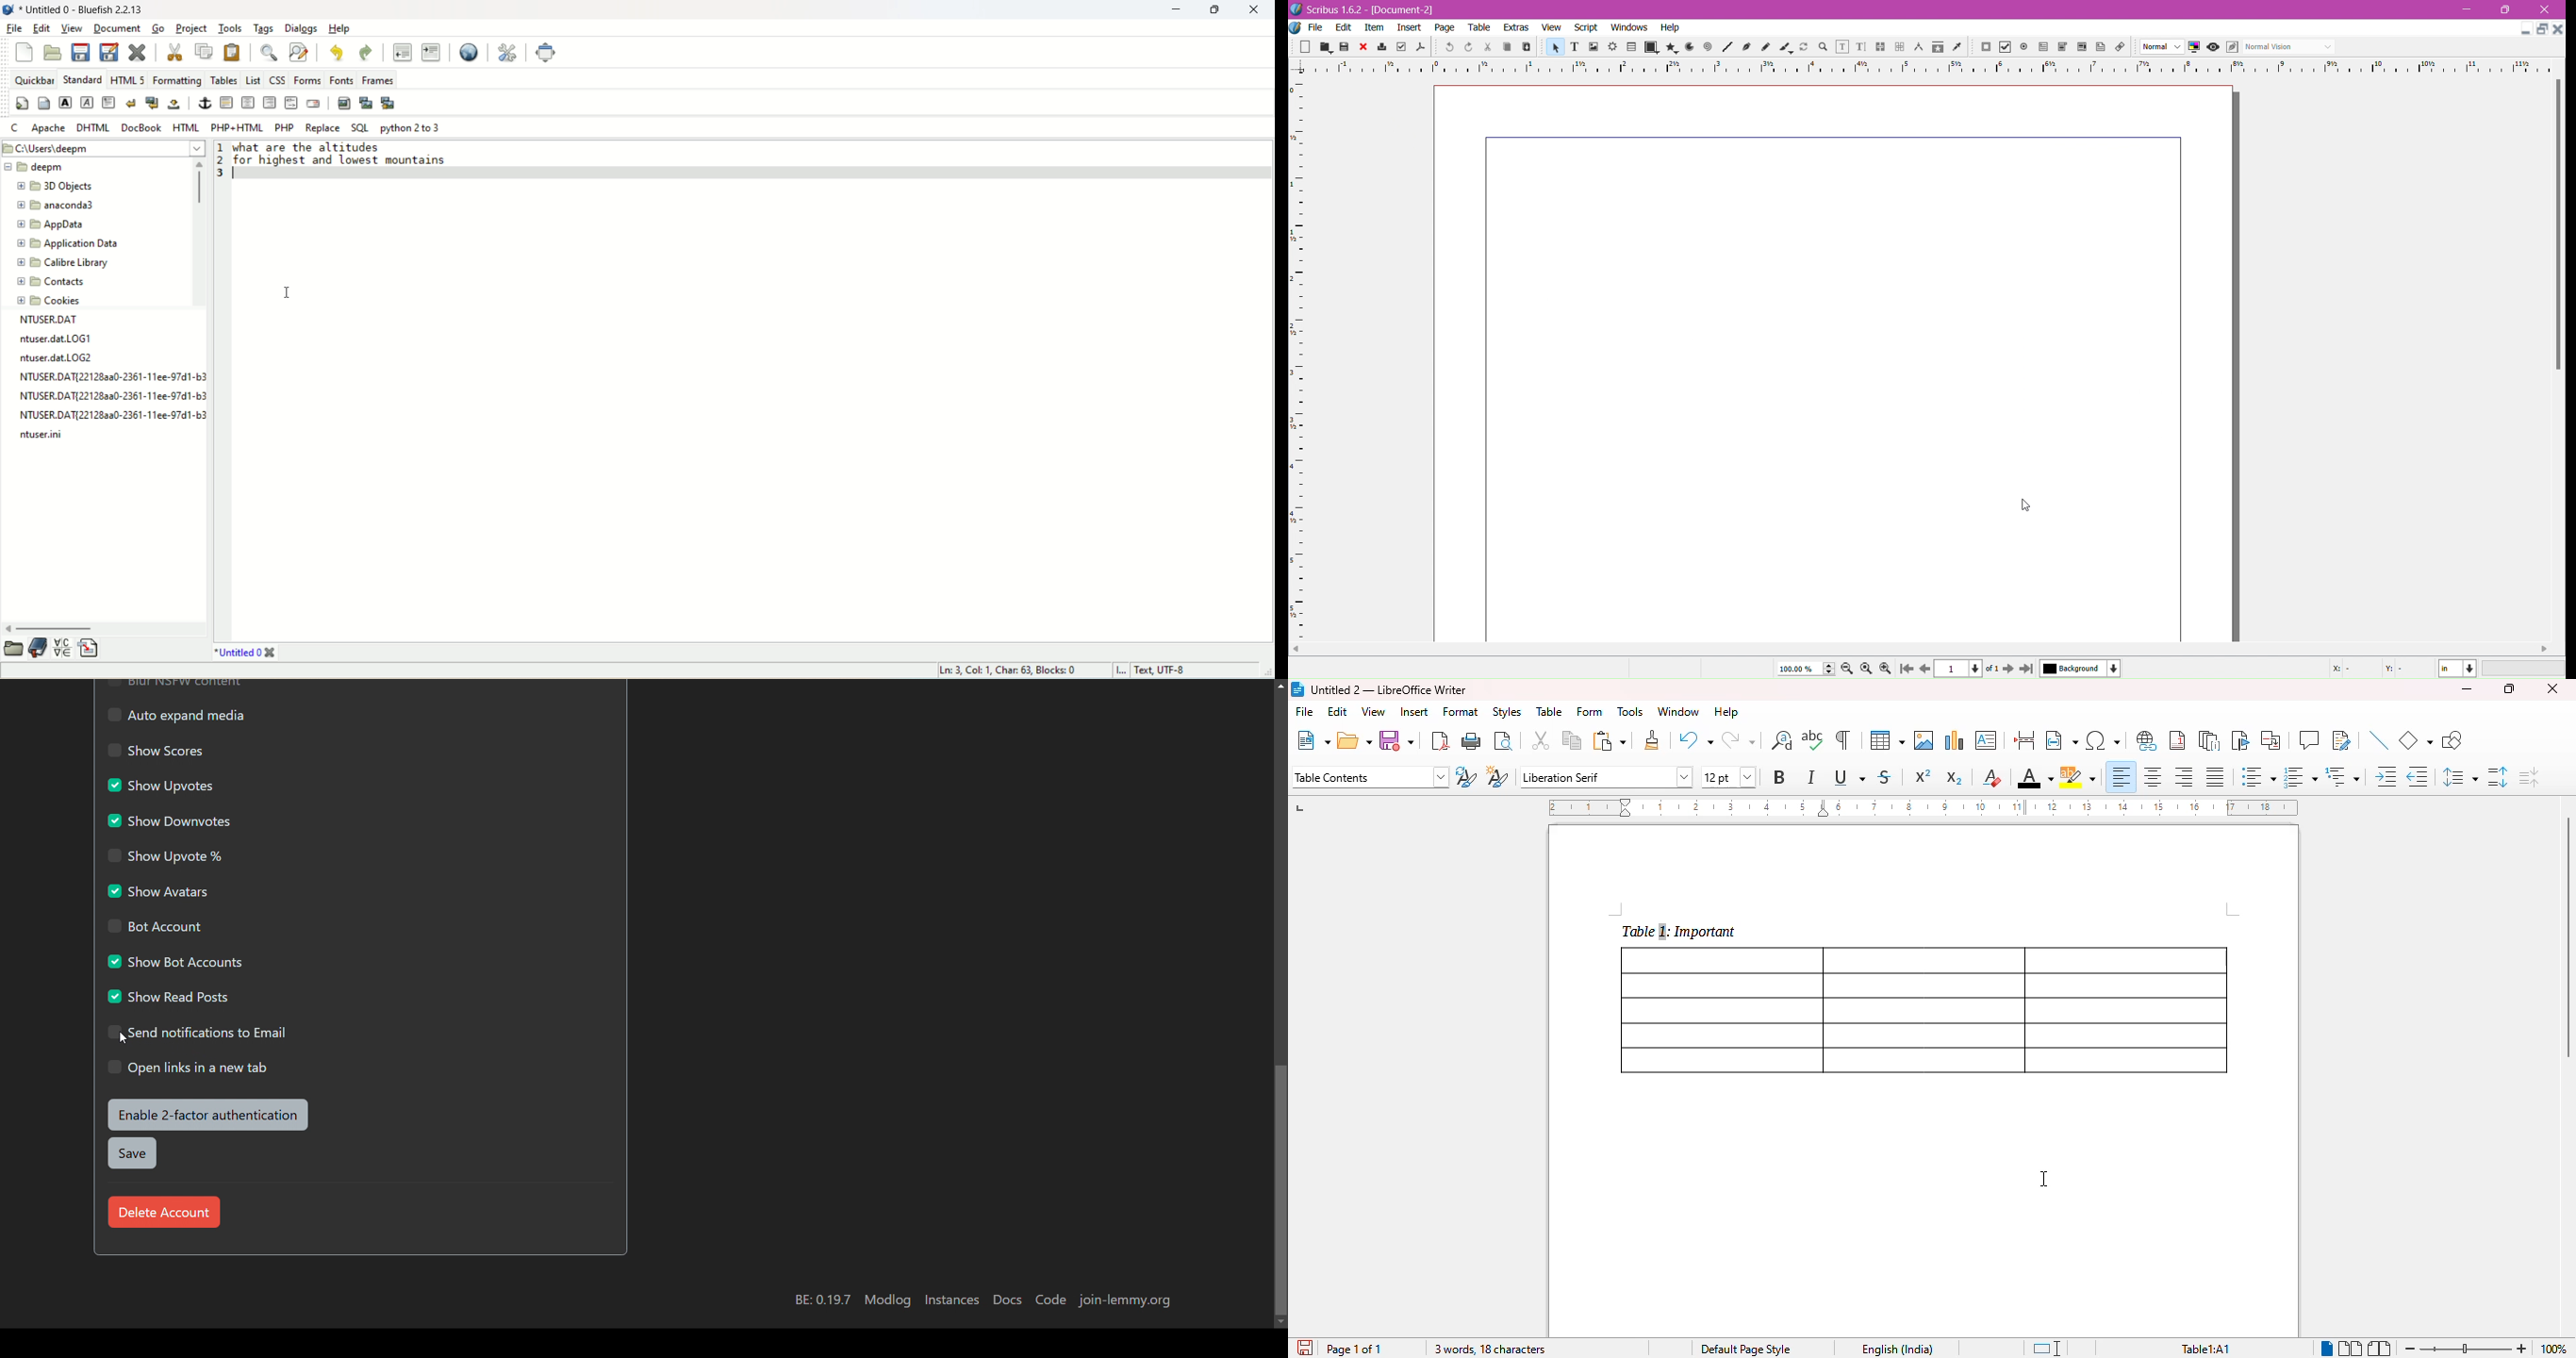  What do you see at coordinates (1448, 45) in the screenshot?
I see `icon` at bounding box center [1448, 45].